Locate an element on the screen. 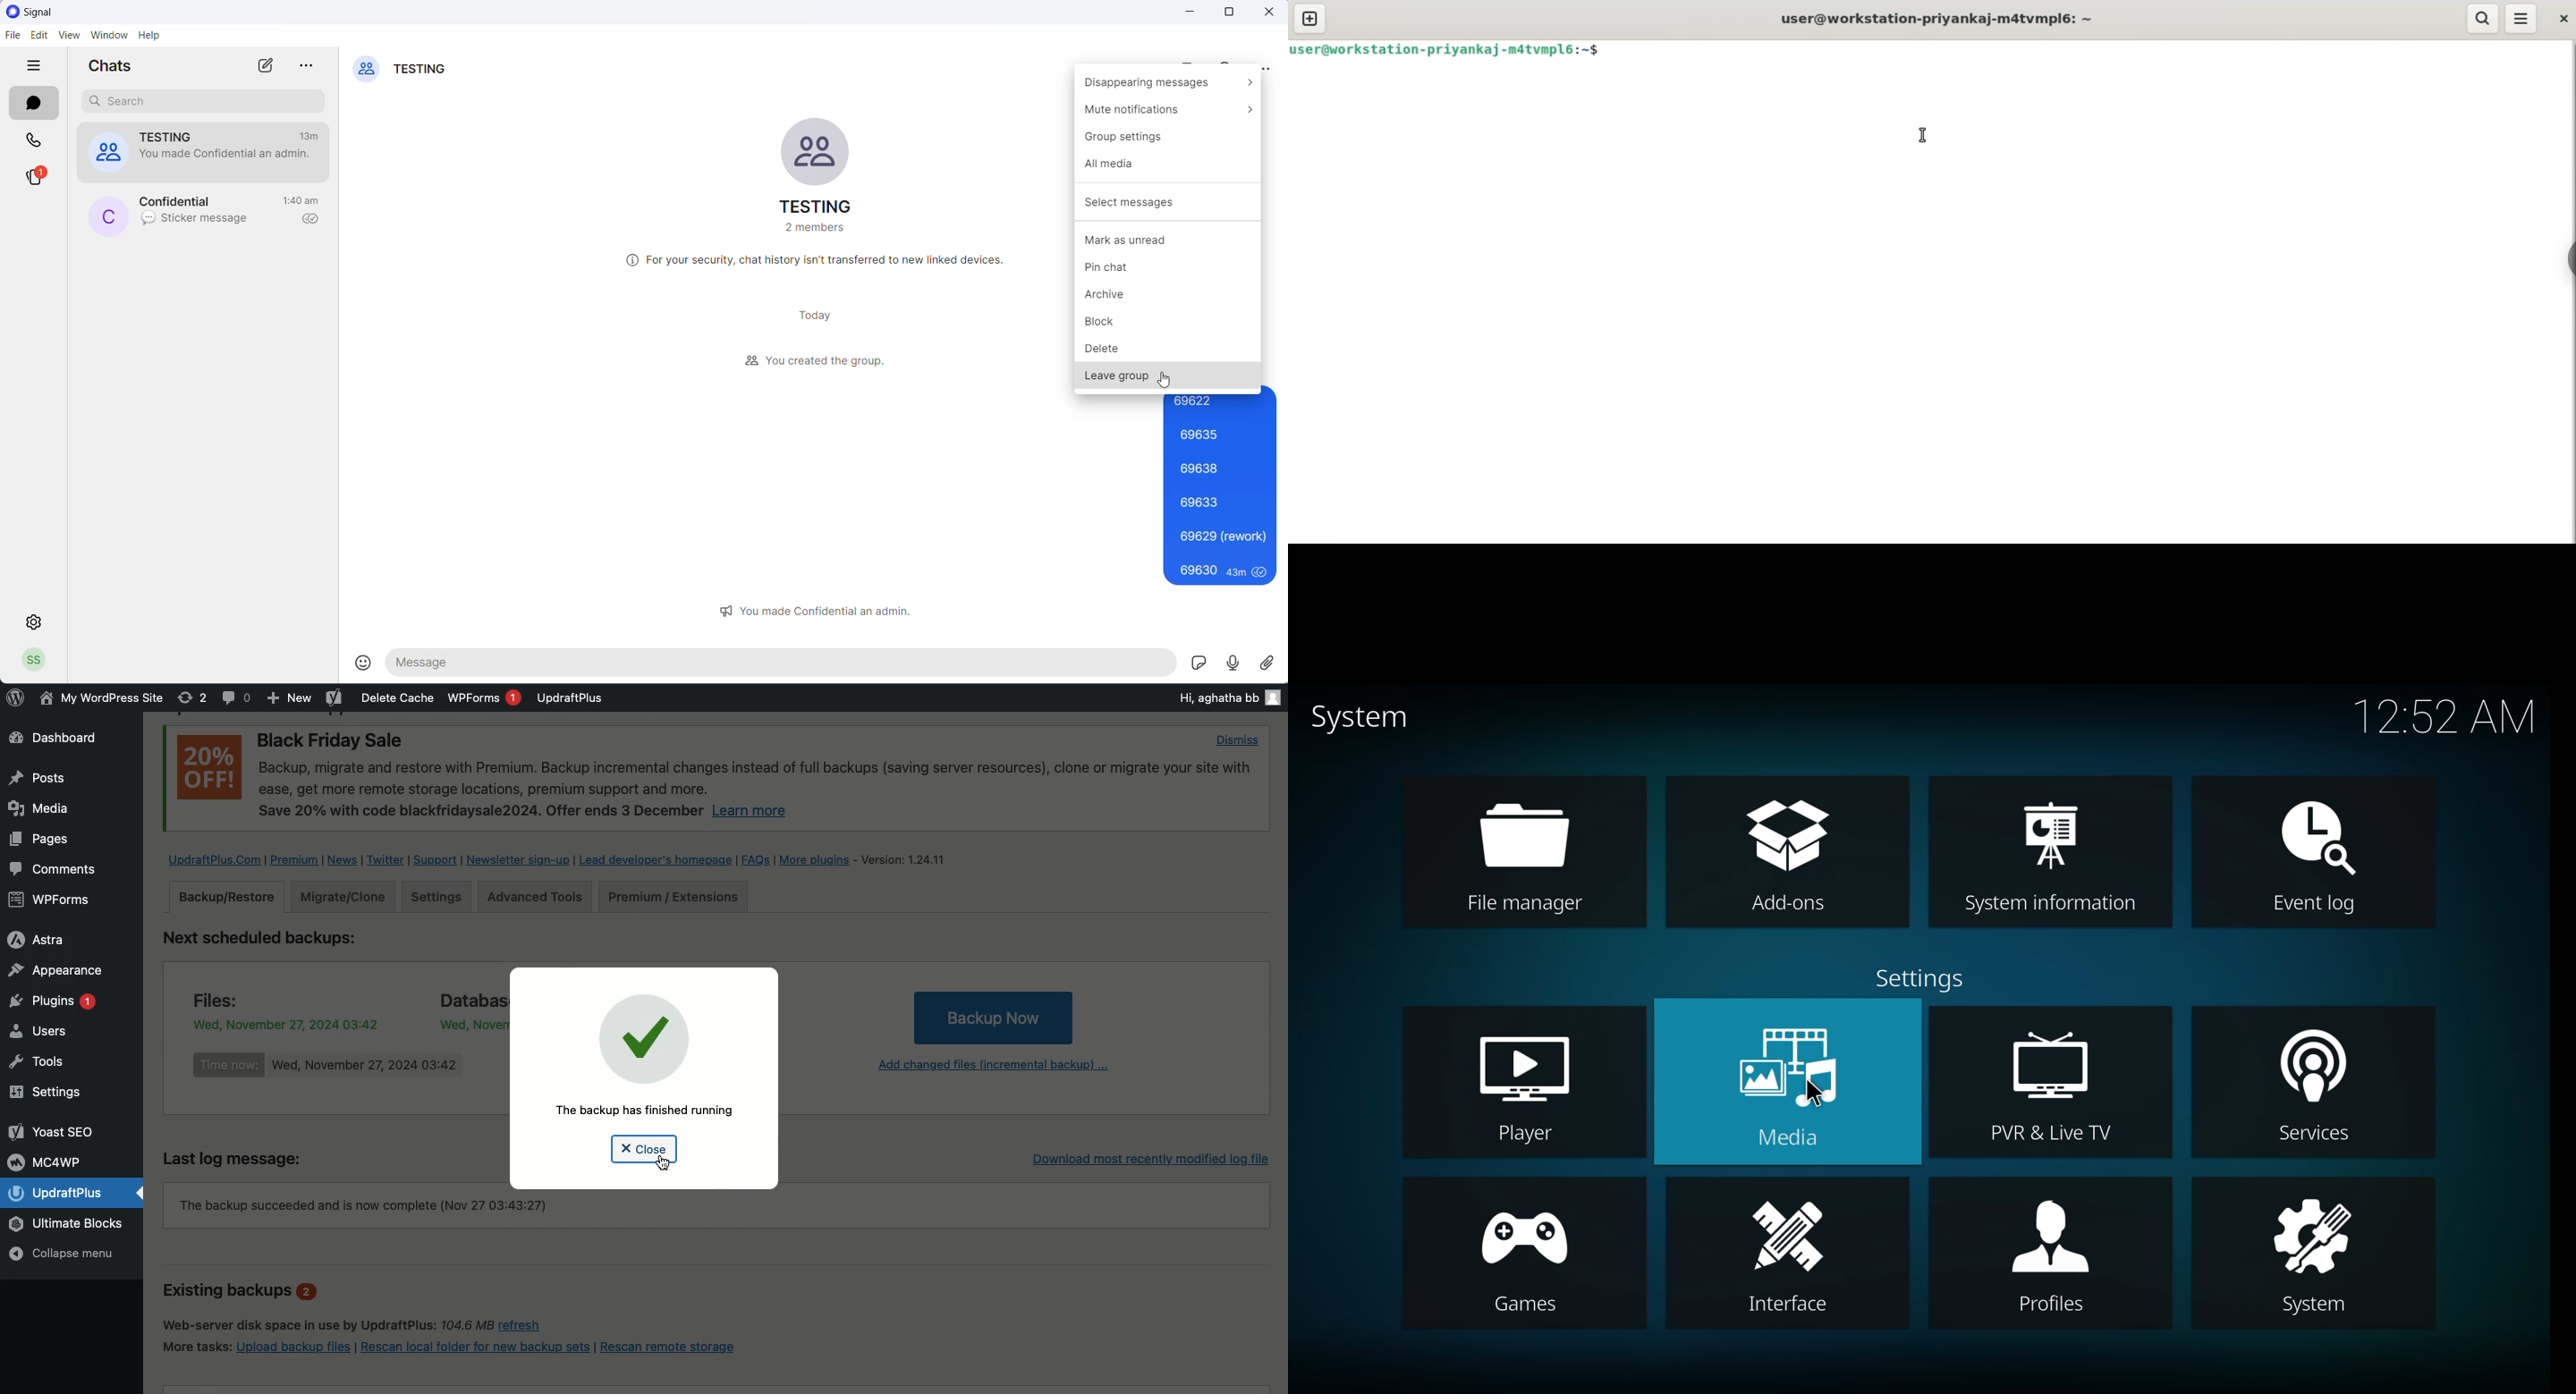  event log is located at coordinates (2322, 831).